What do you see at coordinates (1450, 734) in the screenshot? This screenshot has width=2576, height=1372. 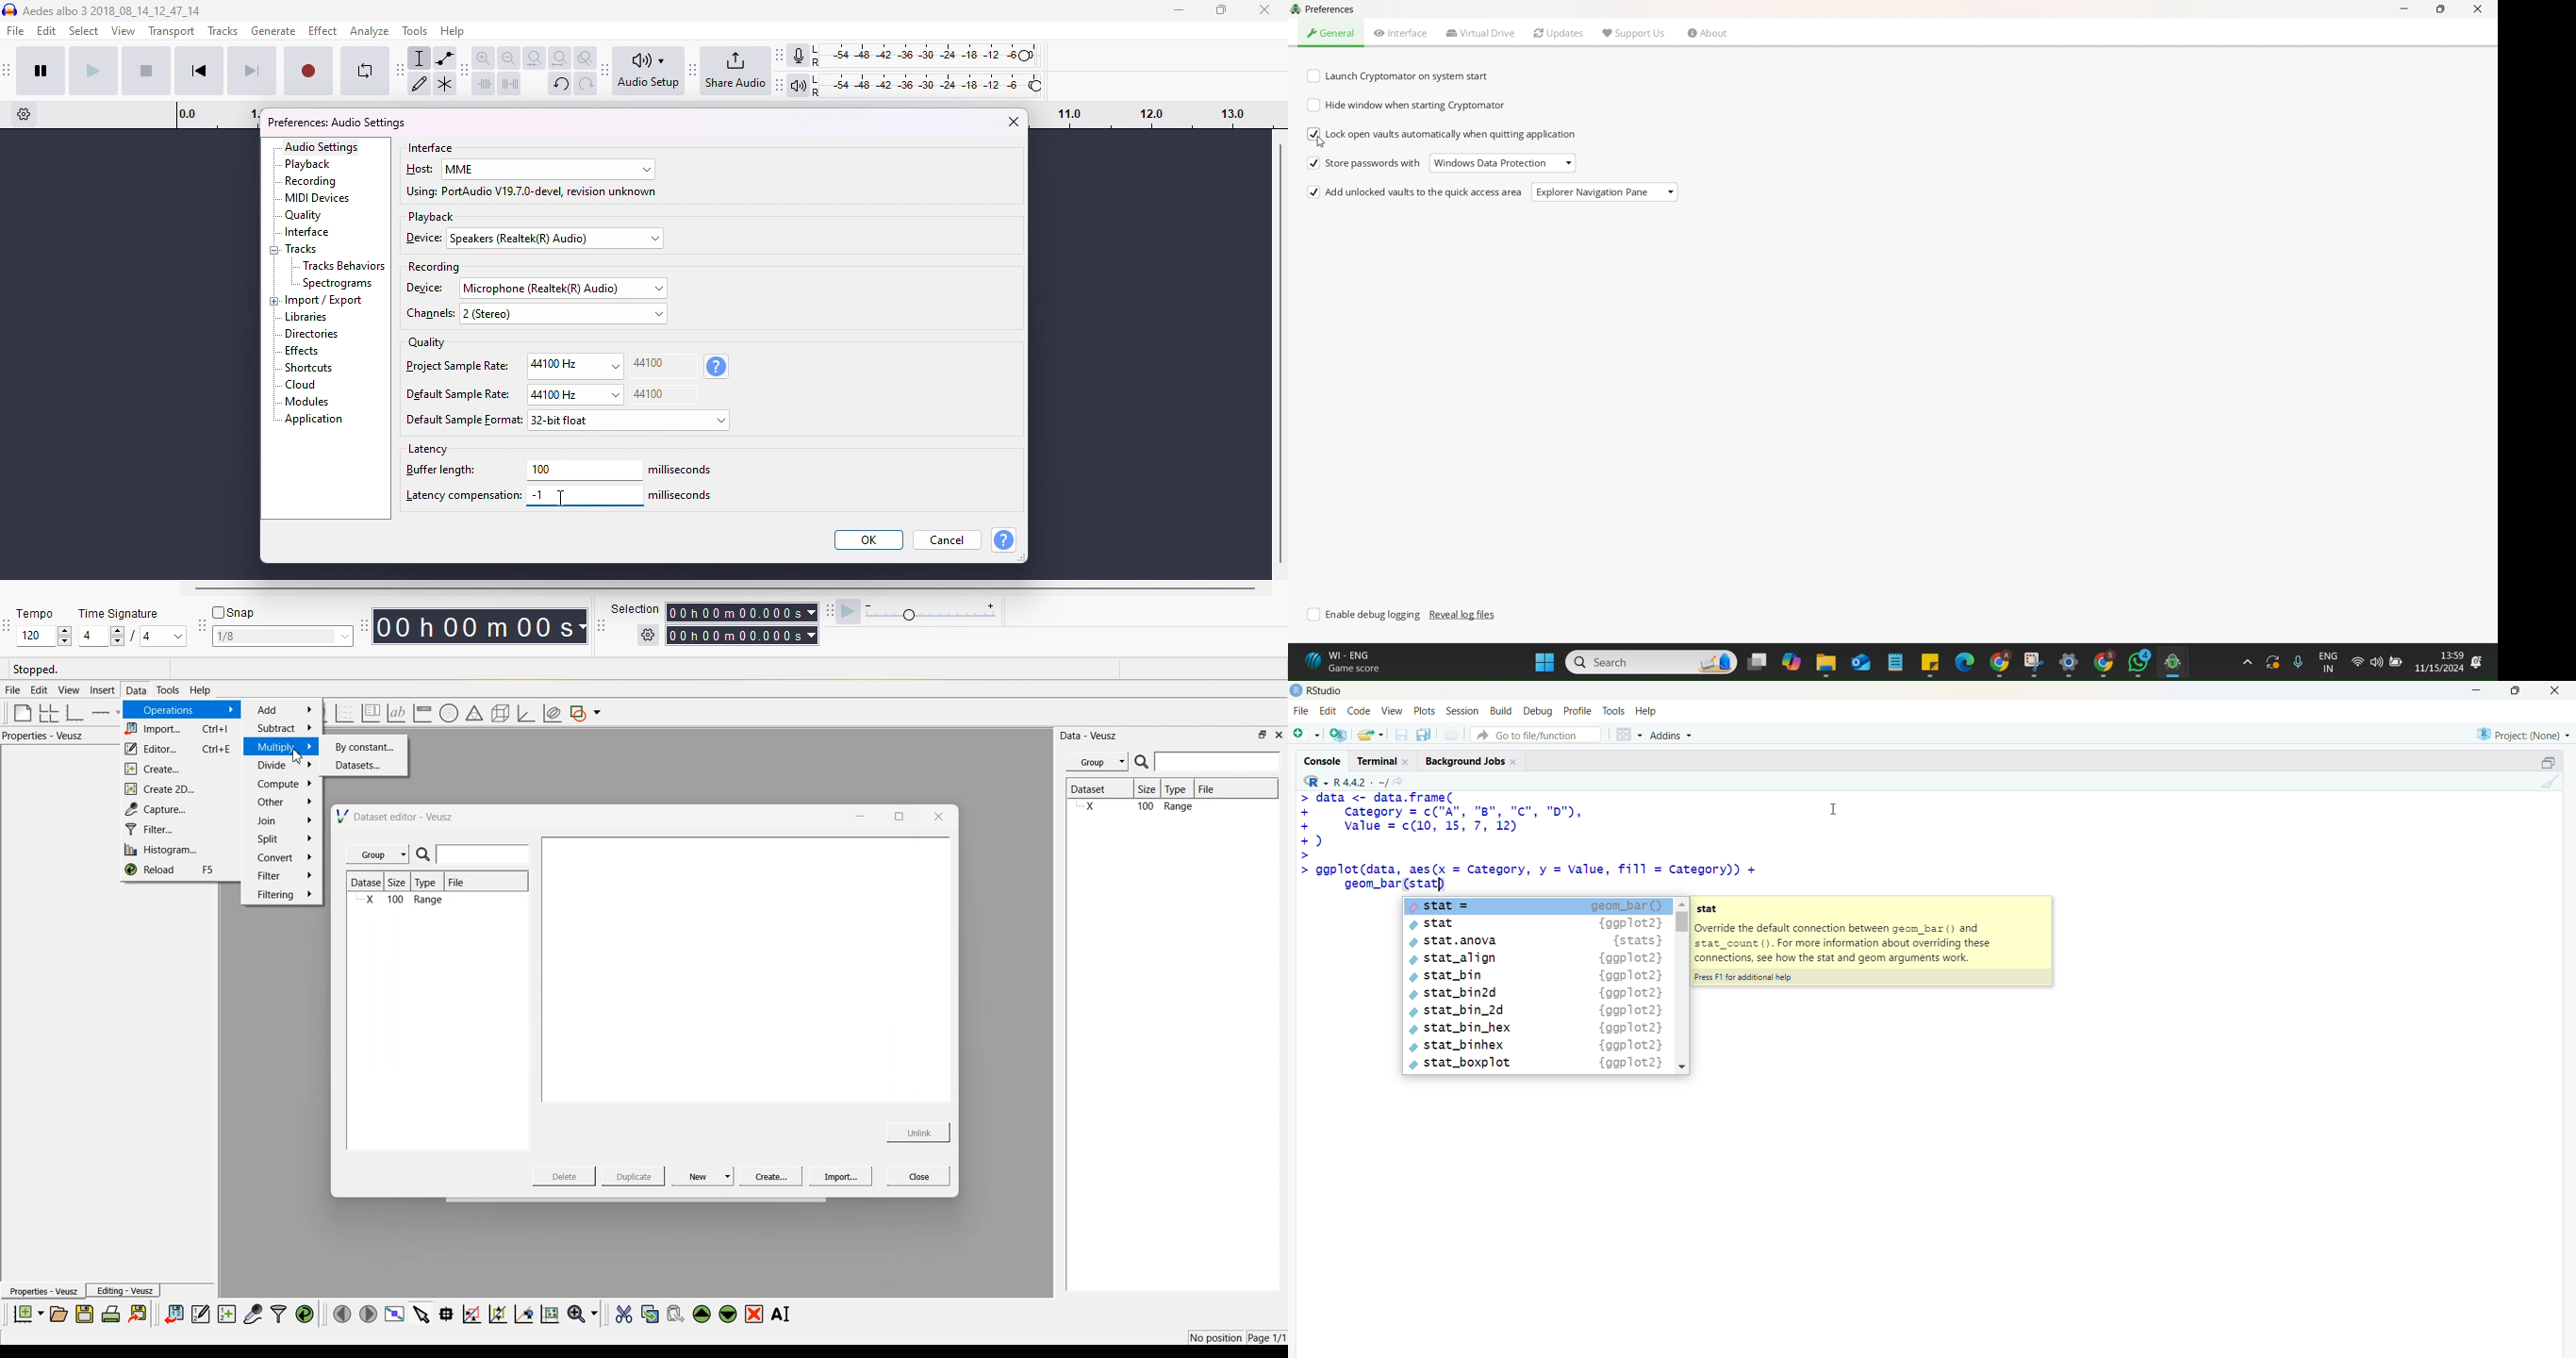 I see `print current file` at bounding box center [1450, 734].